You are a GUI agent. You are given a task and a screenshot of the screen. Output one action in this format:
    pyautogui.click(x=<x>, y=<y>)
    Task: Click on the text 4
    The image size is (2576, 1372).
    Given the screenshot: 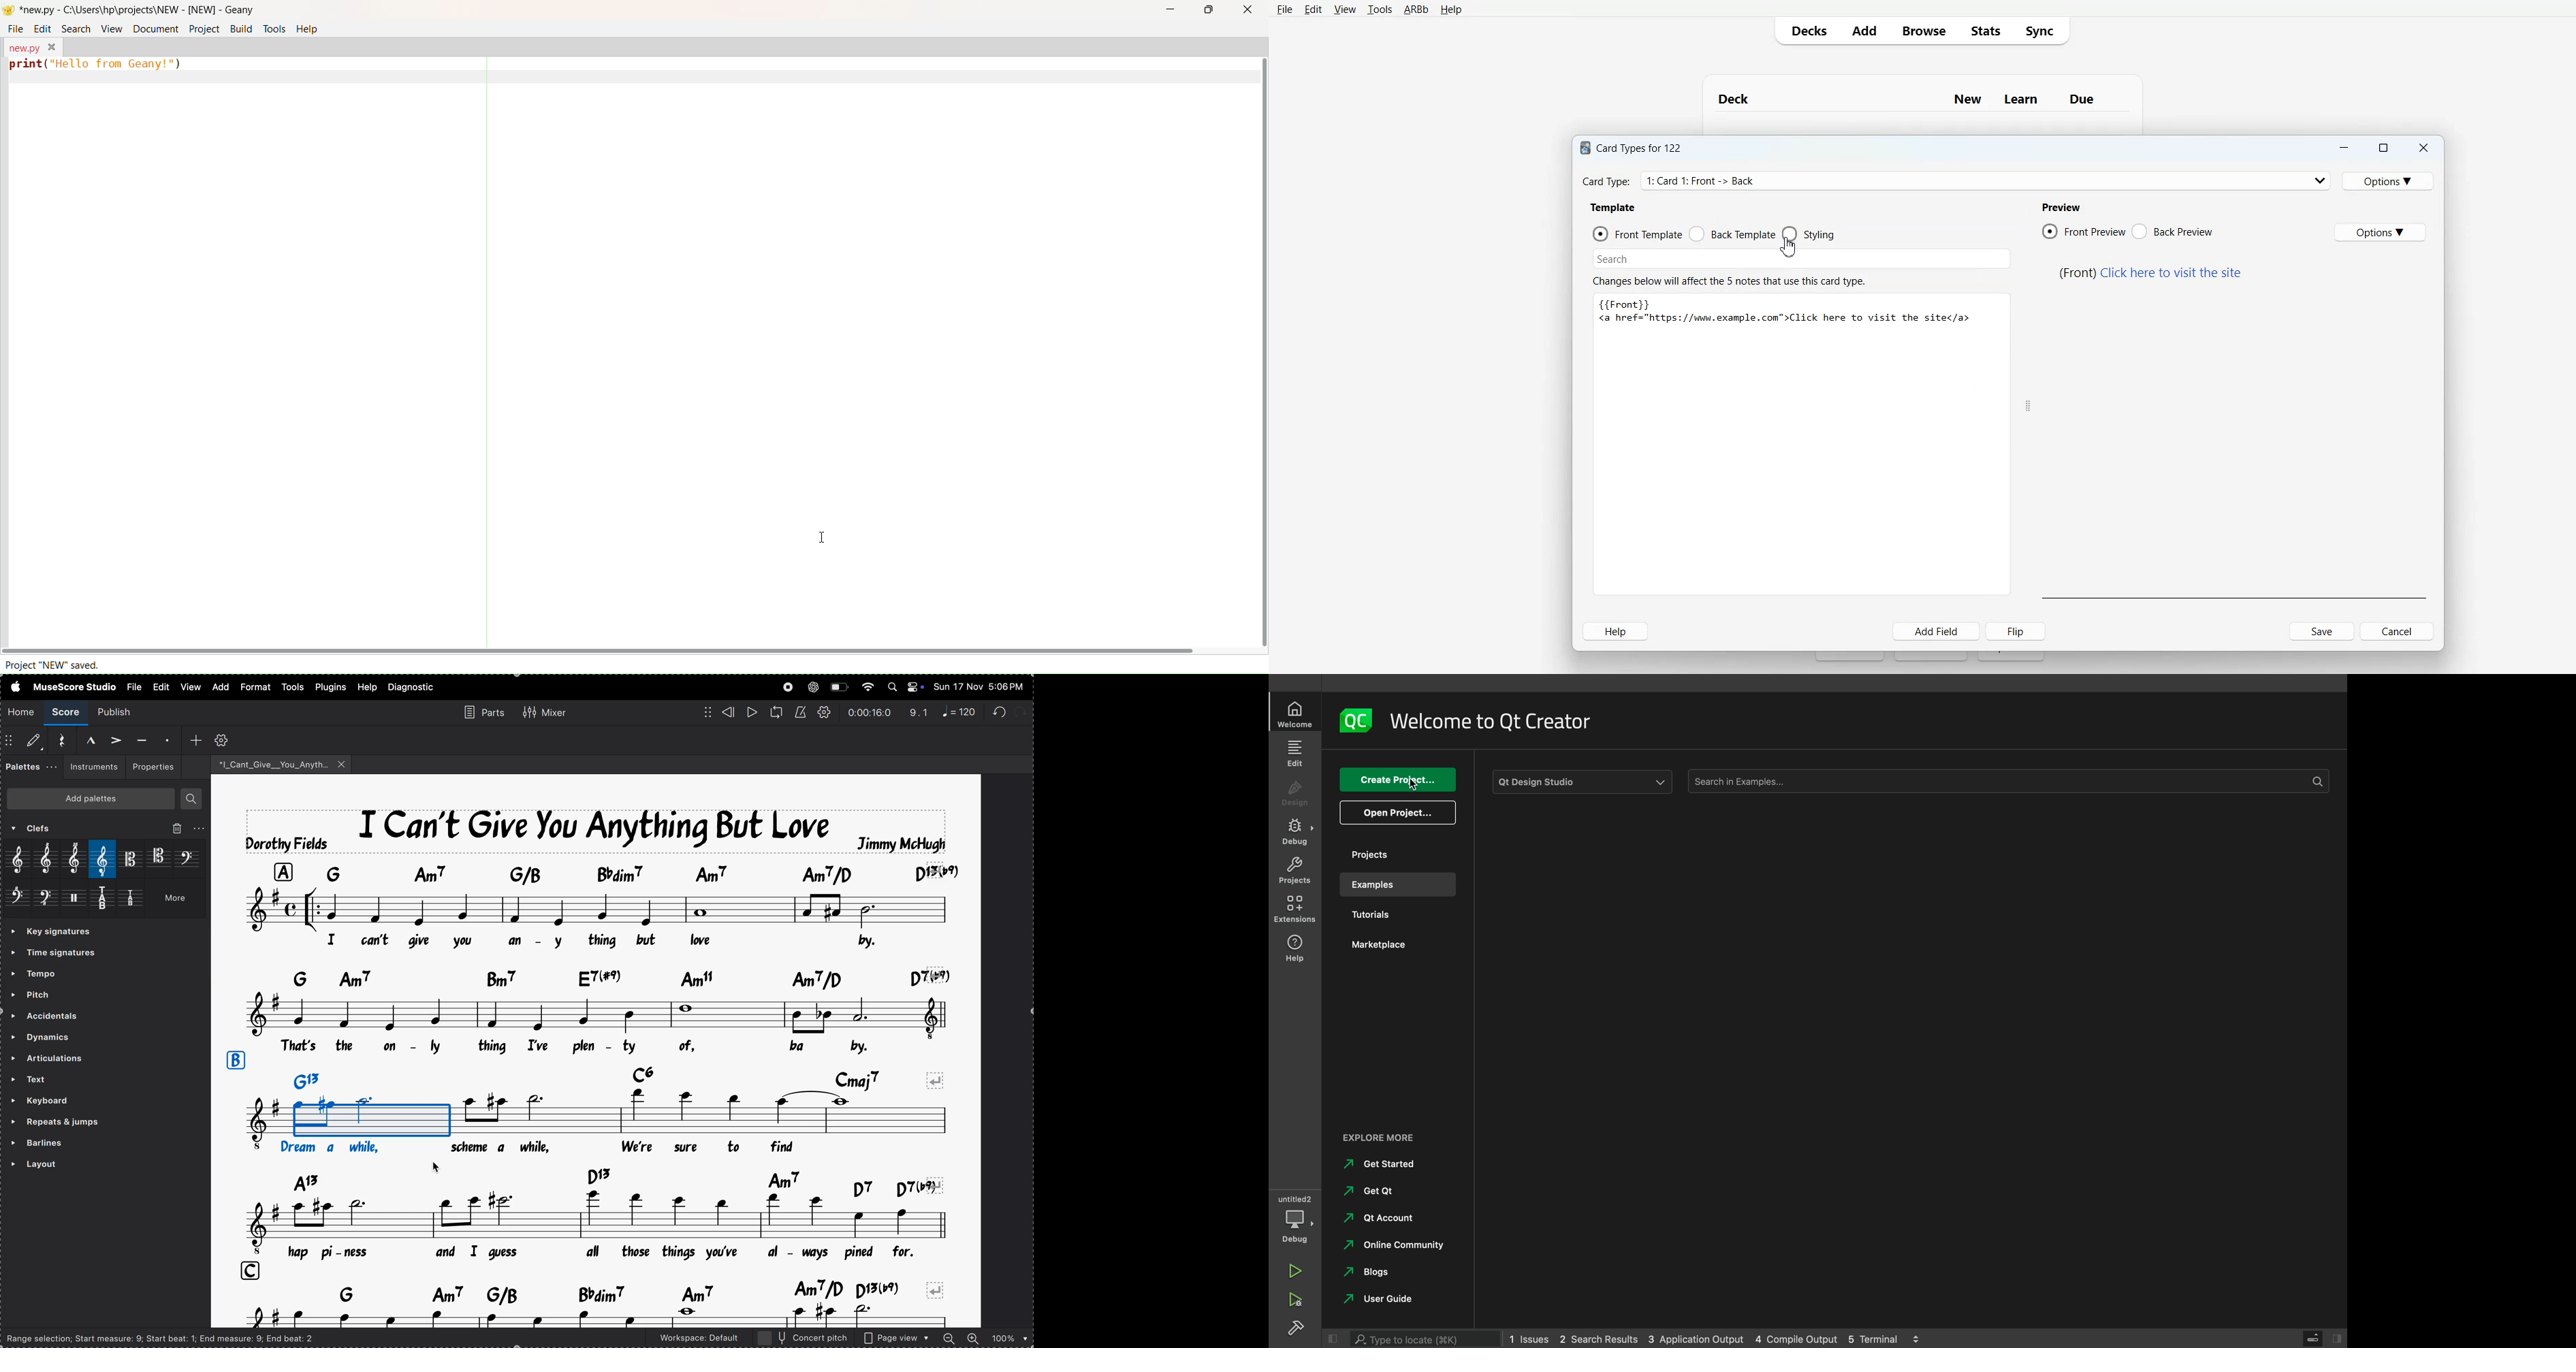 What is the action you would take?
    pyautogui.click(x=1800, y=312)
    